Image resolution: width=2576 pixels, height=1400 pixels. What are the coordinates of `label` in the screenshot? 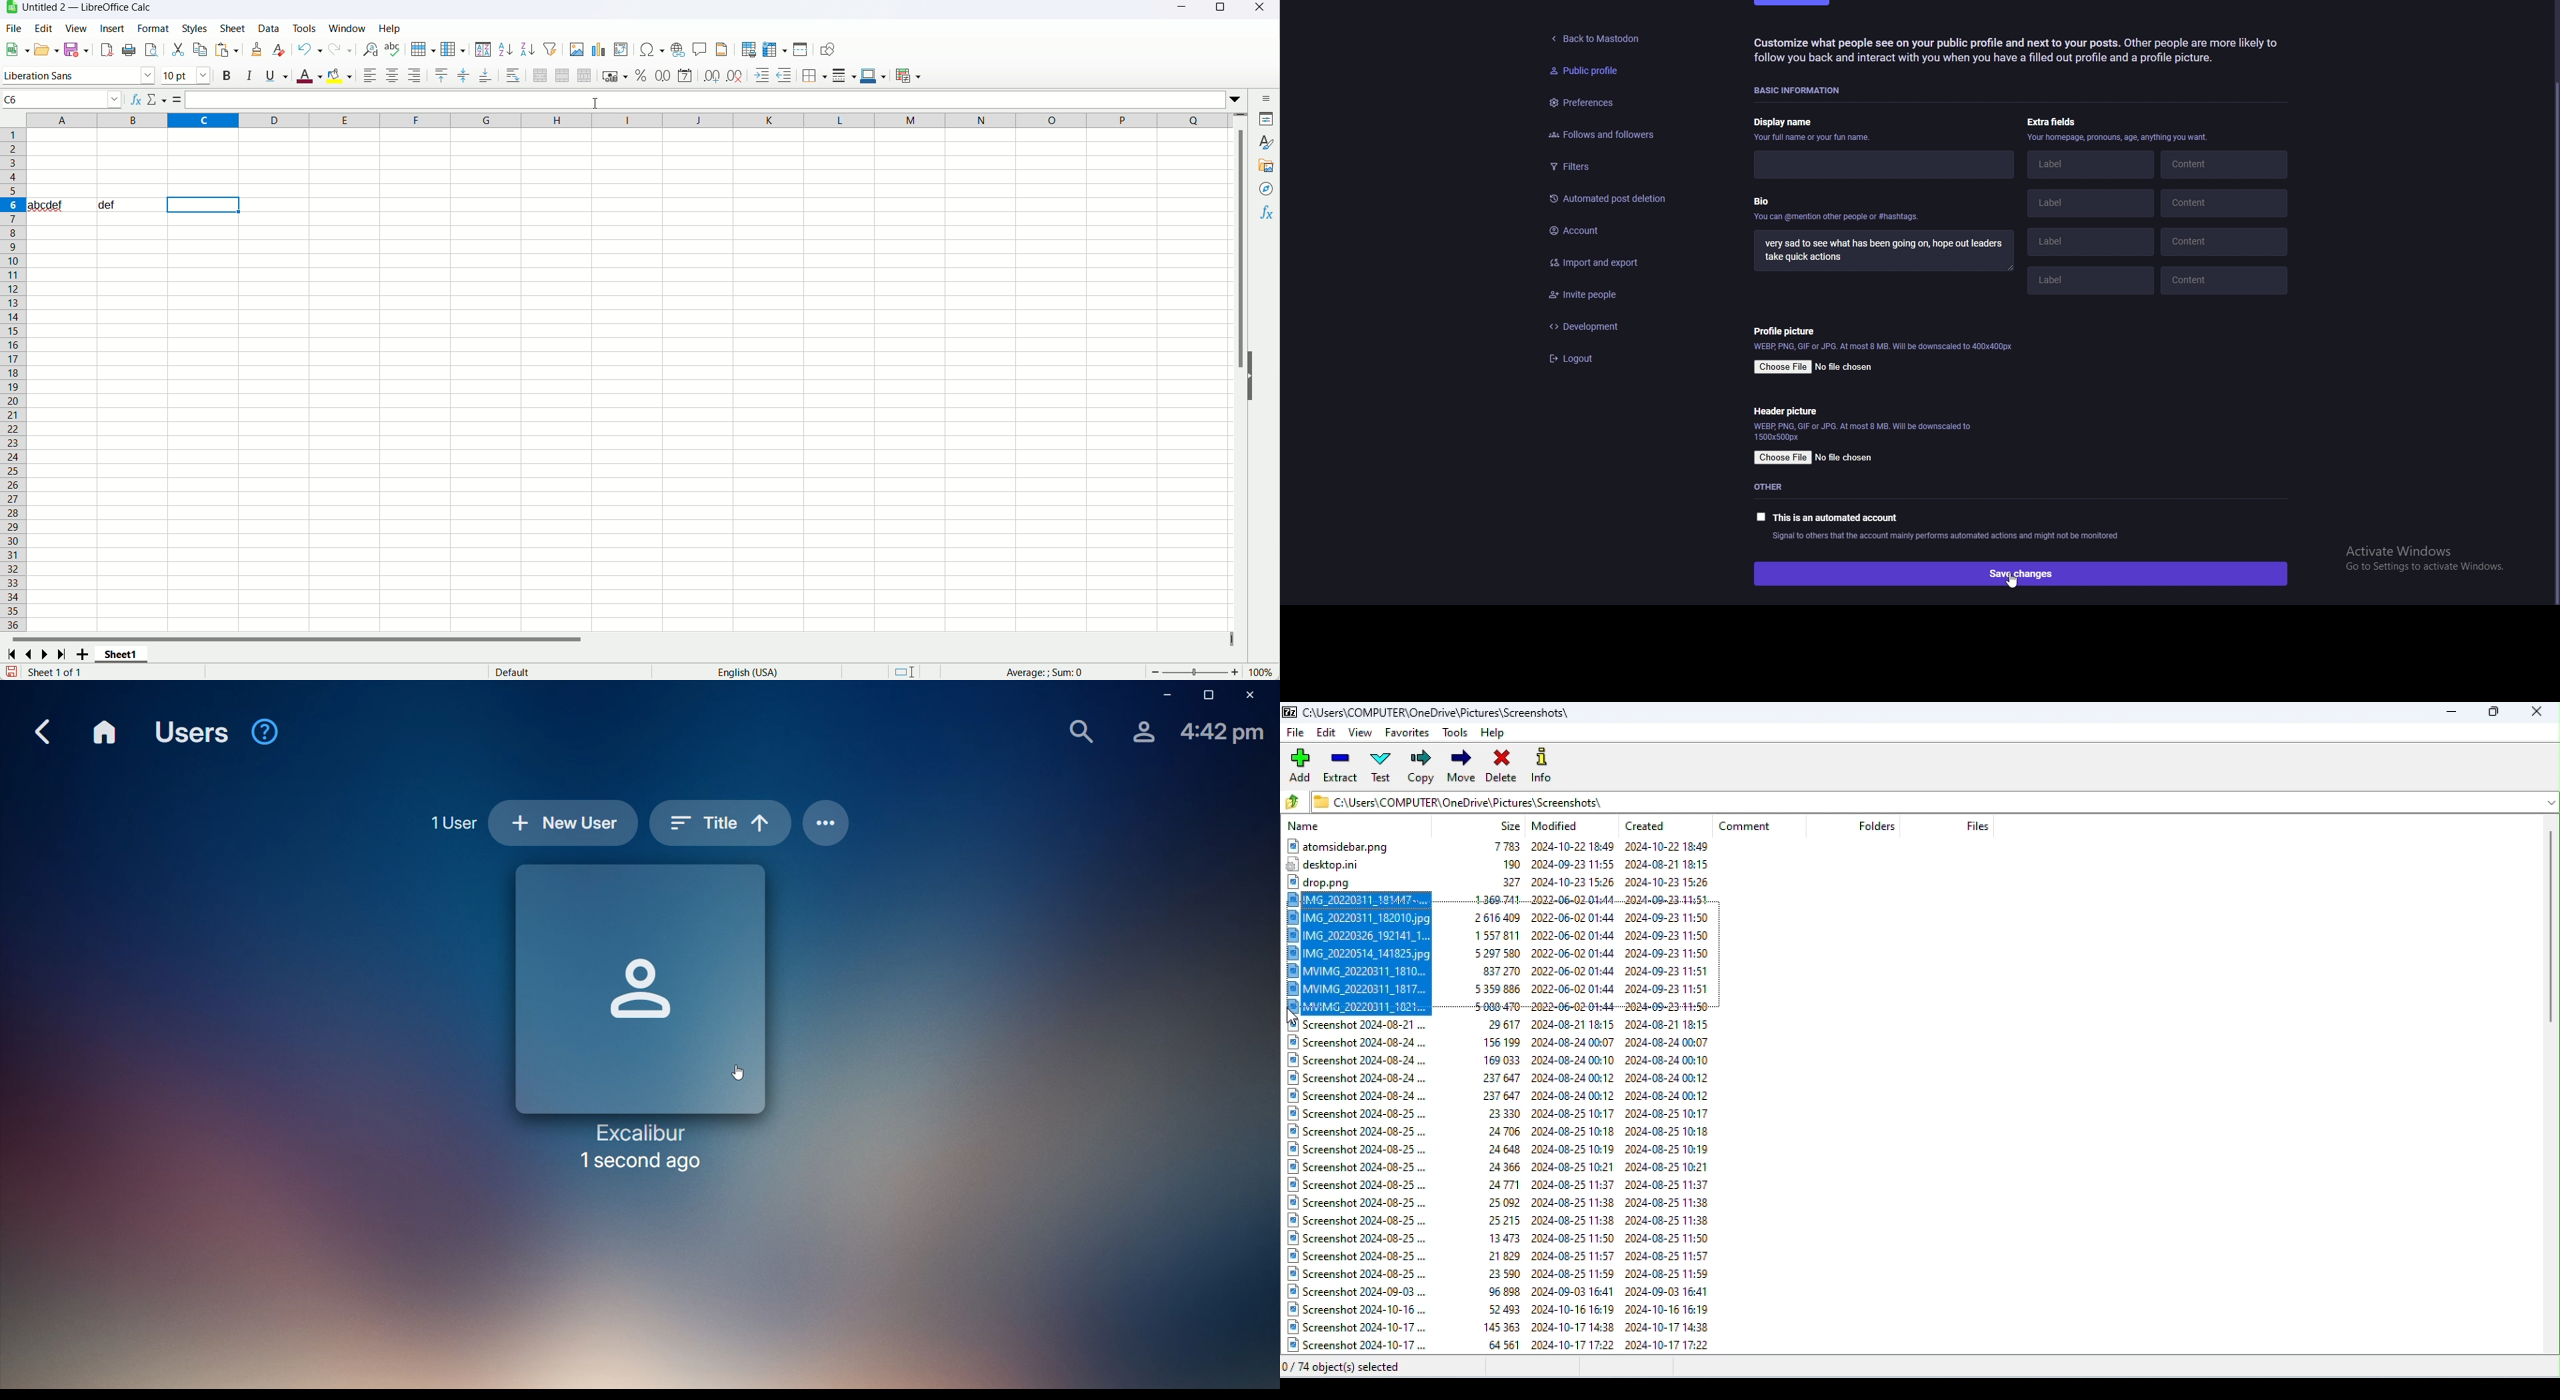 It's located at (2095, 242).